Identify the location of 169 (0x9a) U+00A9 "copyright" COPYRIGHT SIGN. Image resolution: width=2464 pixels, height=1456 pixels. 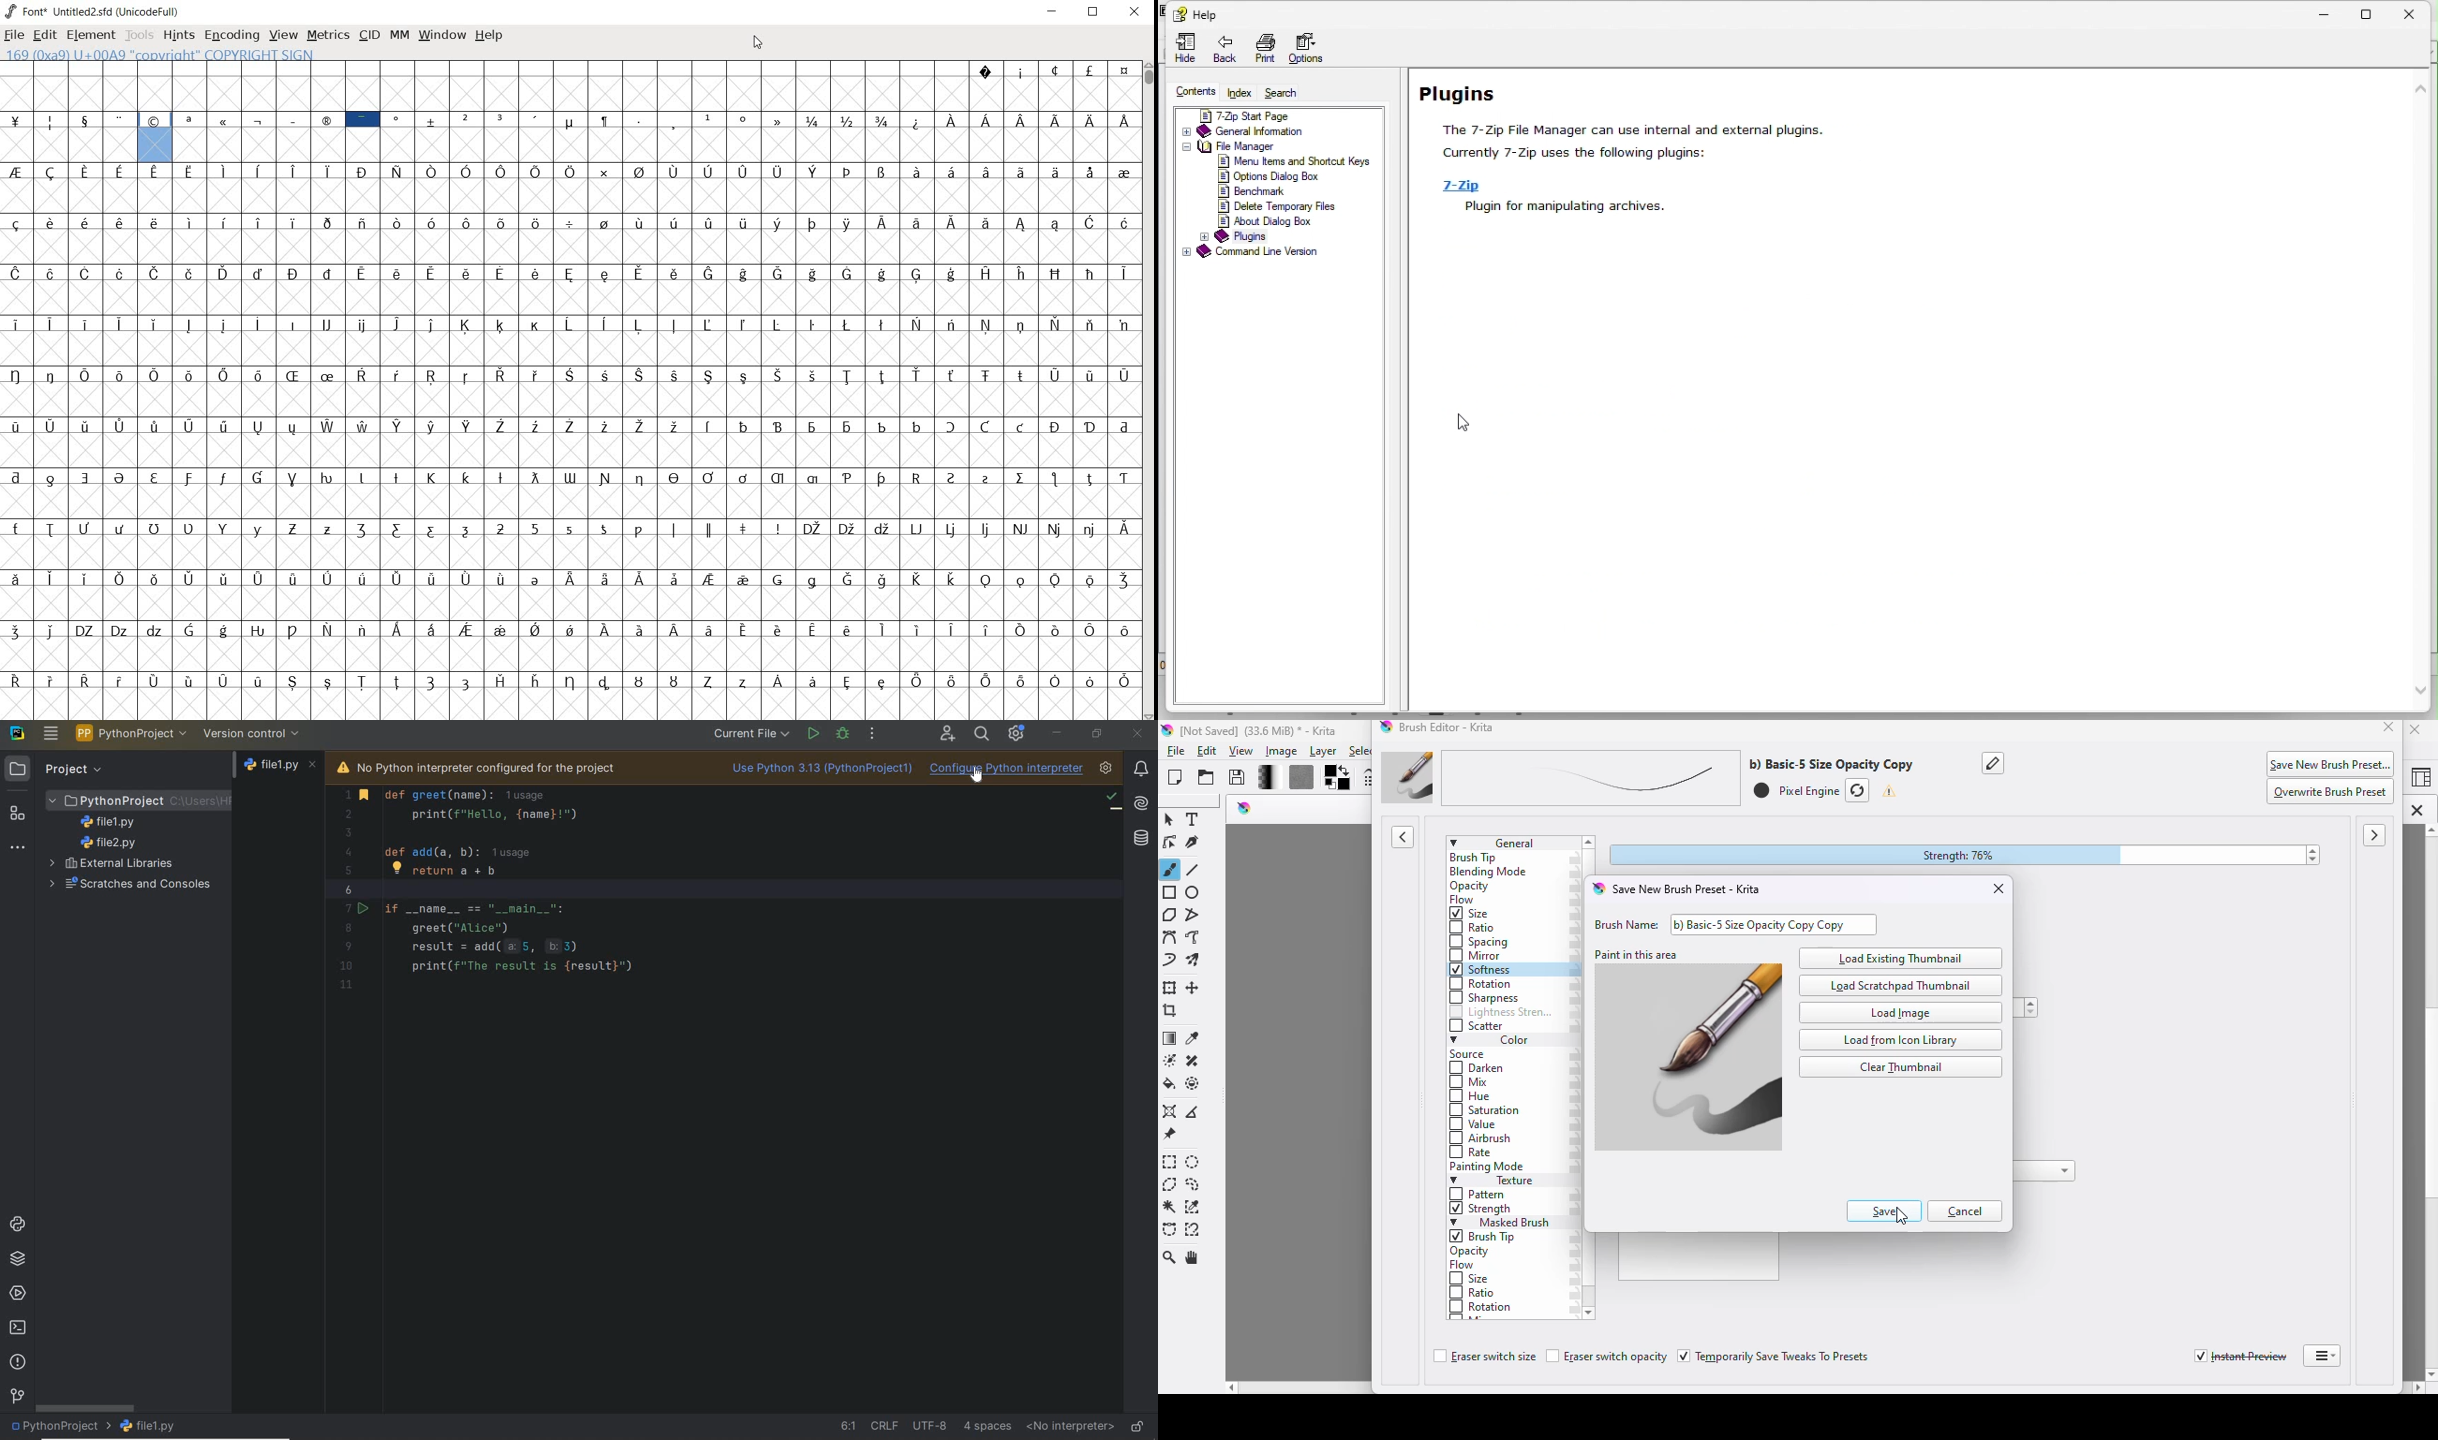
(156, 135).